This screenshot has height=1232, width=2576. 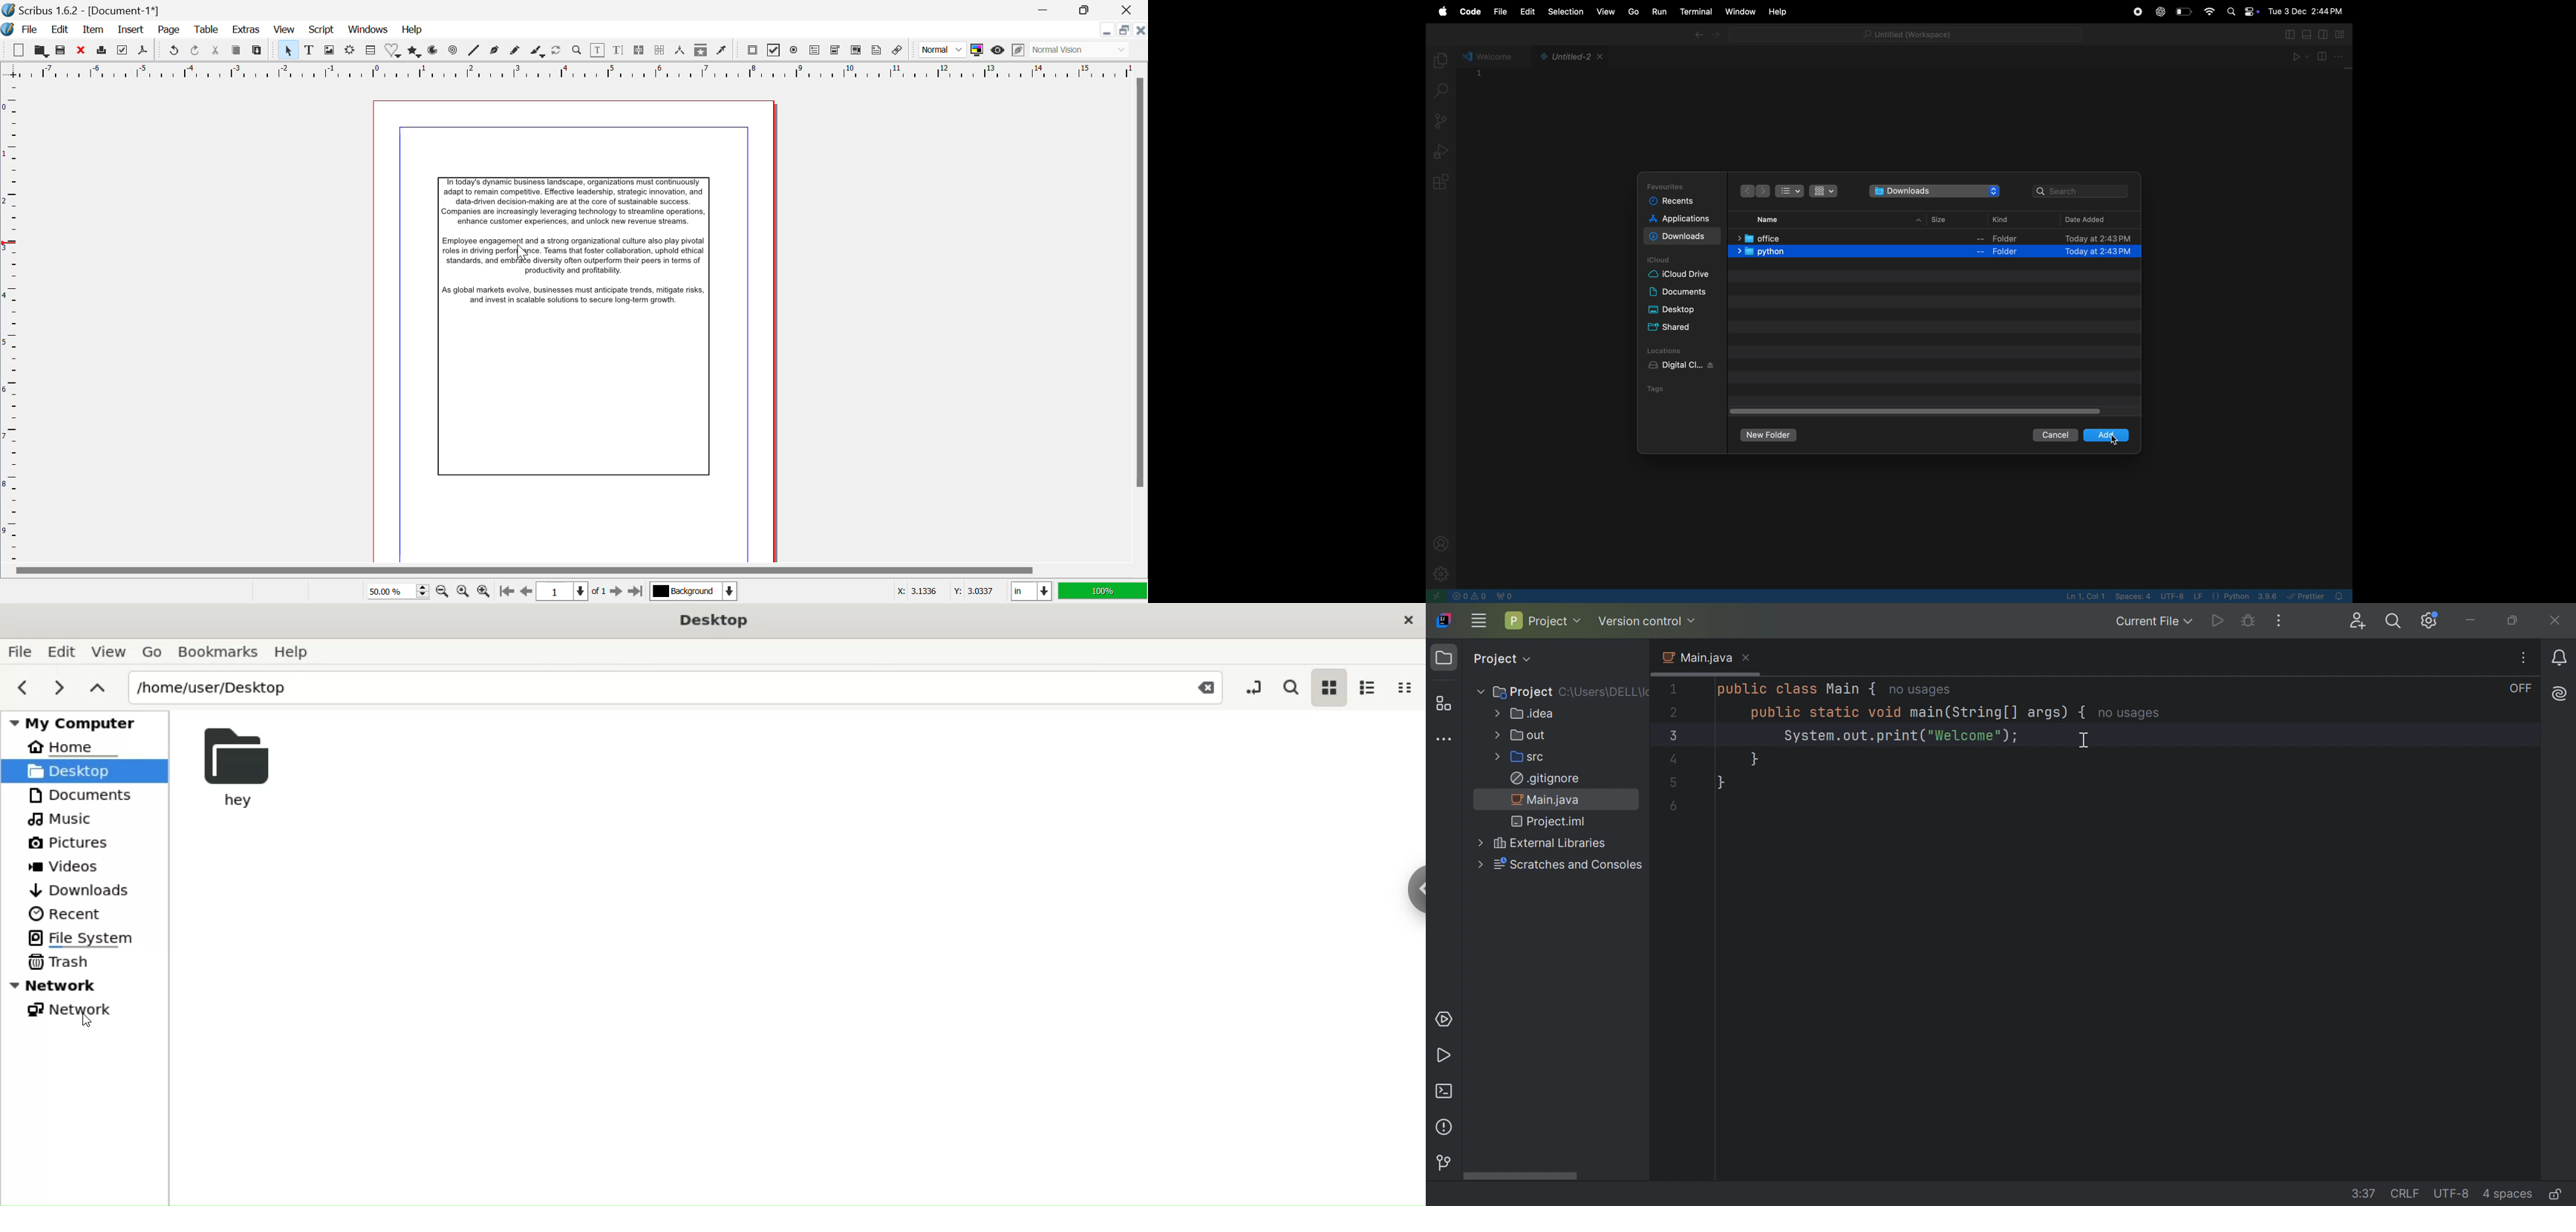 What do you see at coordinates (92, 31) in the screenshot?
I see `Item` at bounding box center [92, 31].